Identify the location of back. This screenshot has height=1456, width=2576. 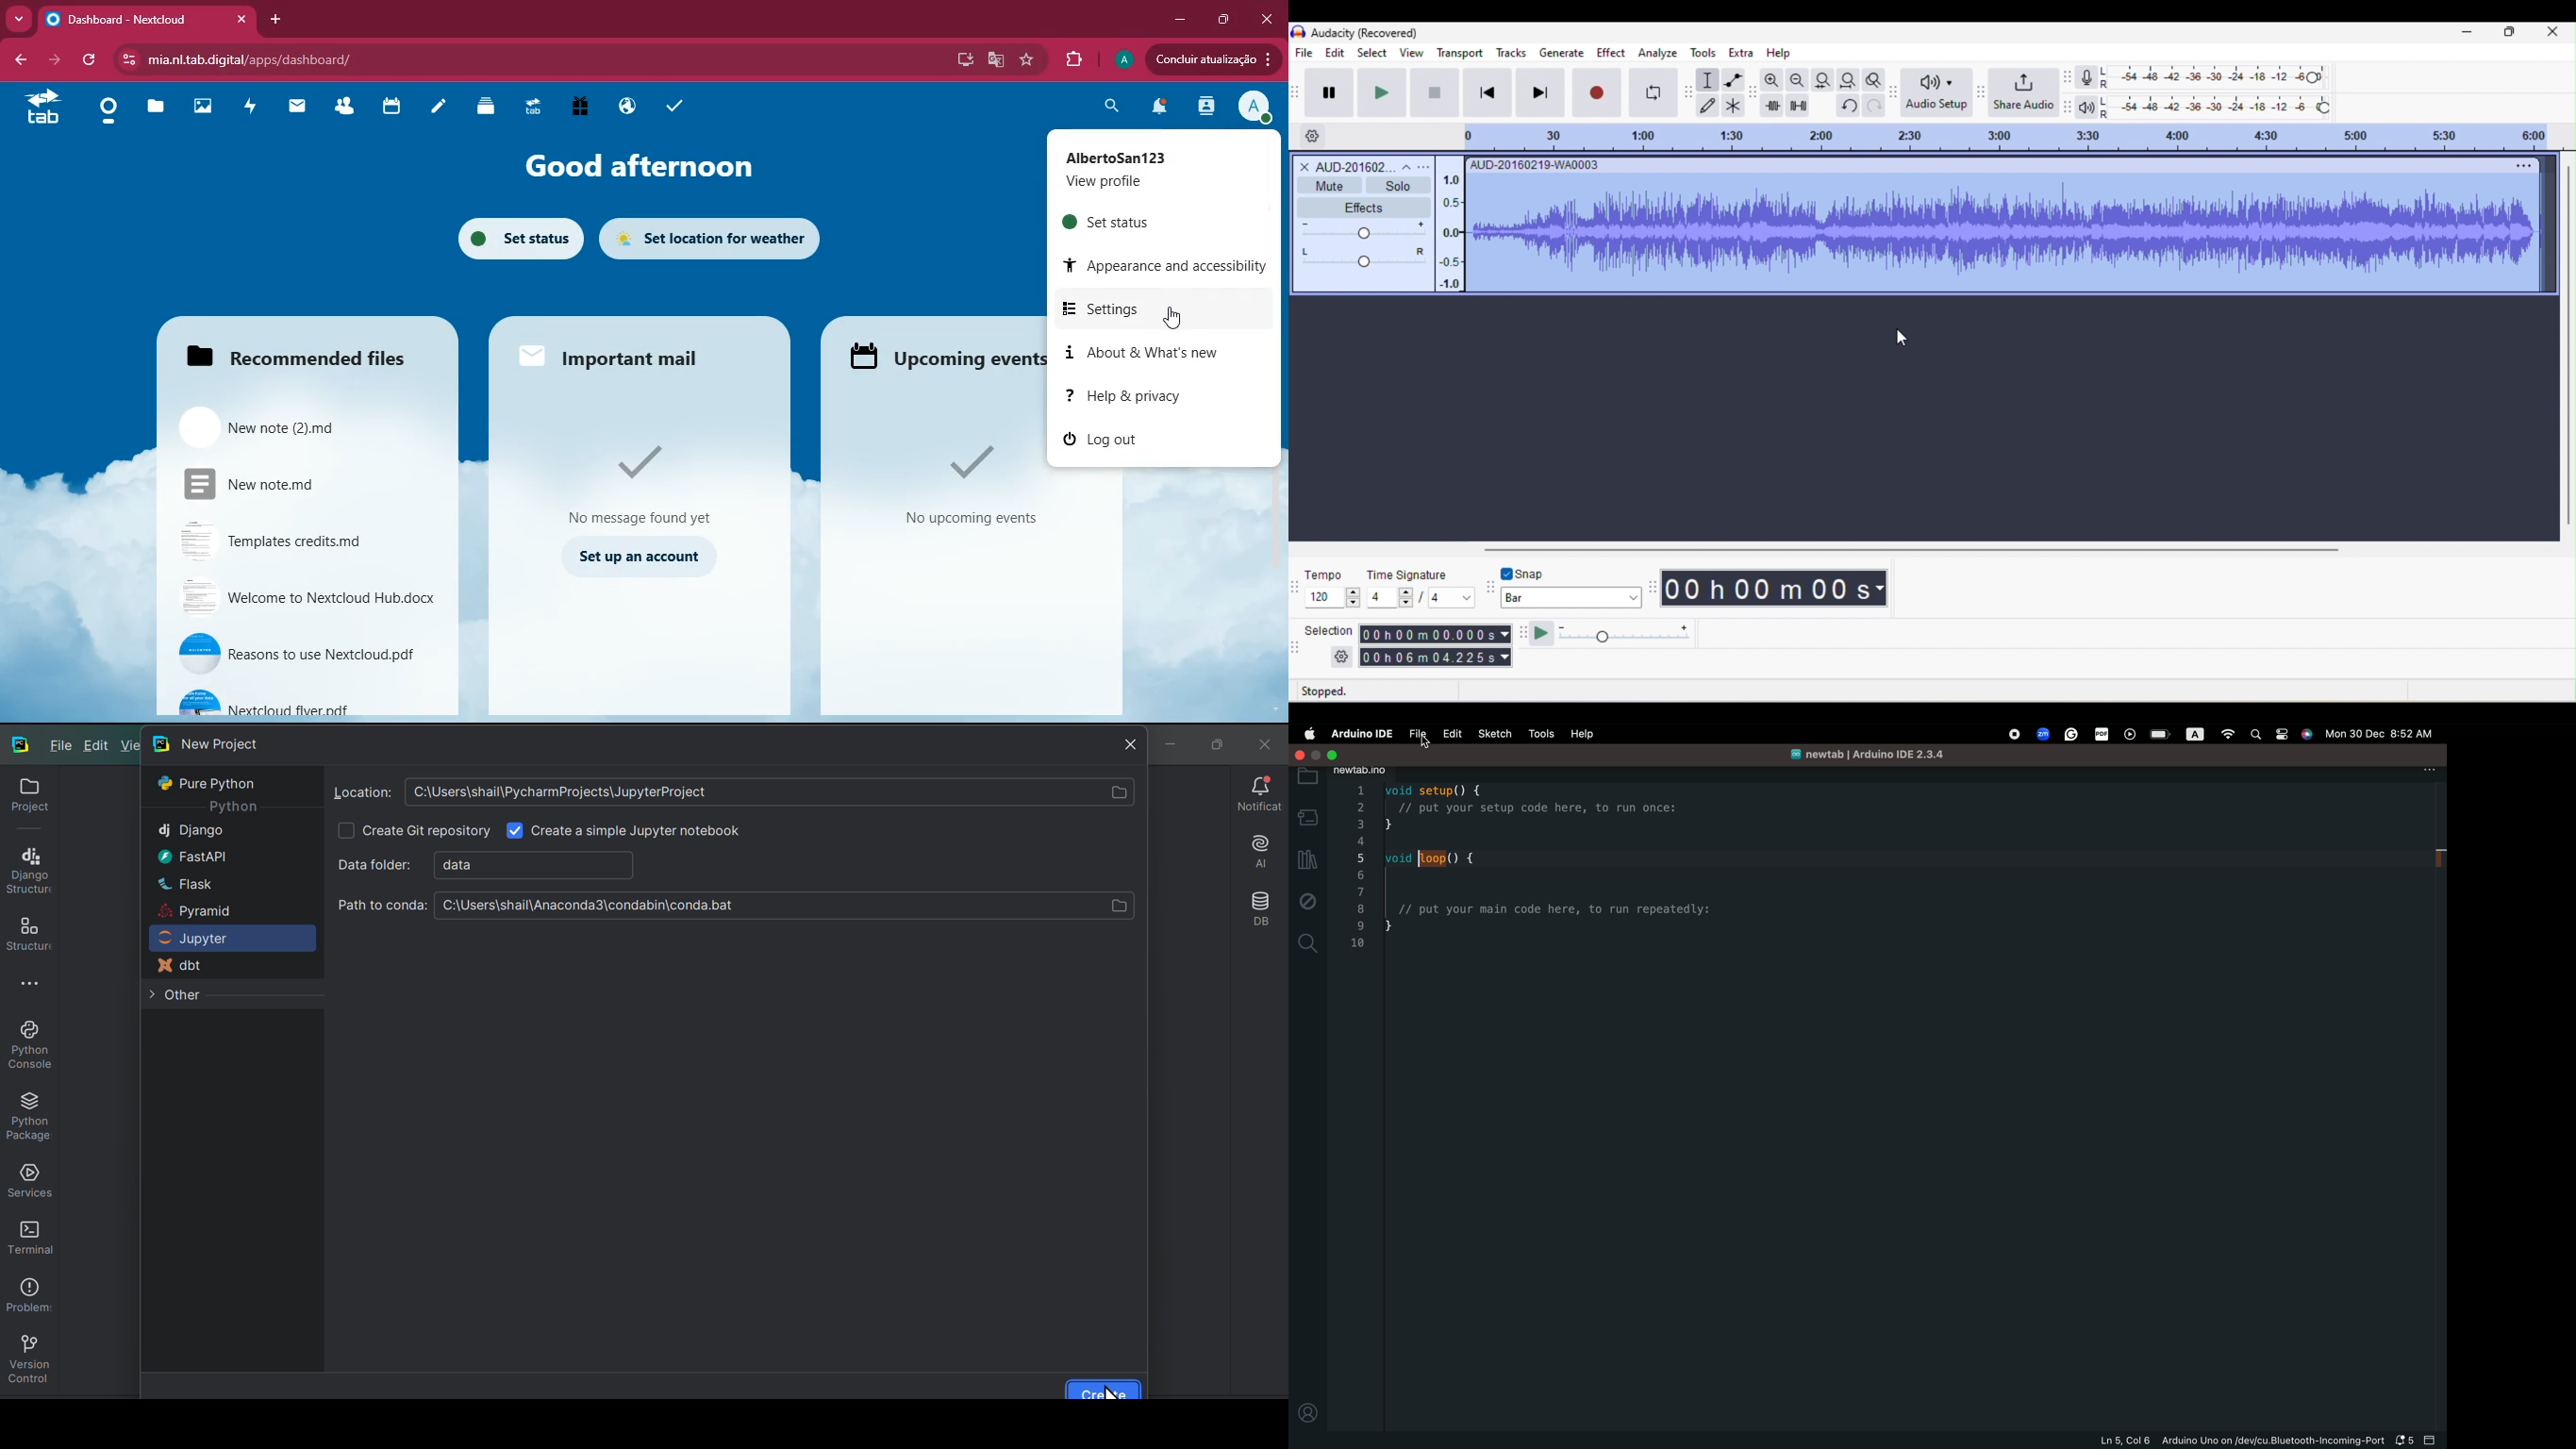
(20, 60).